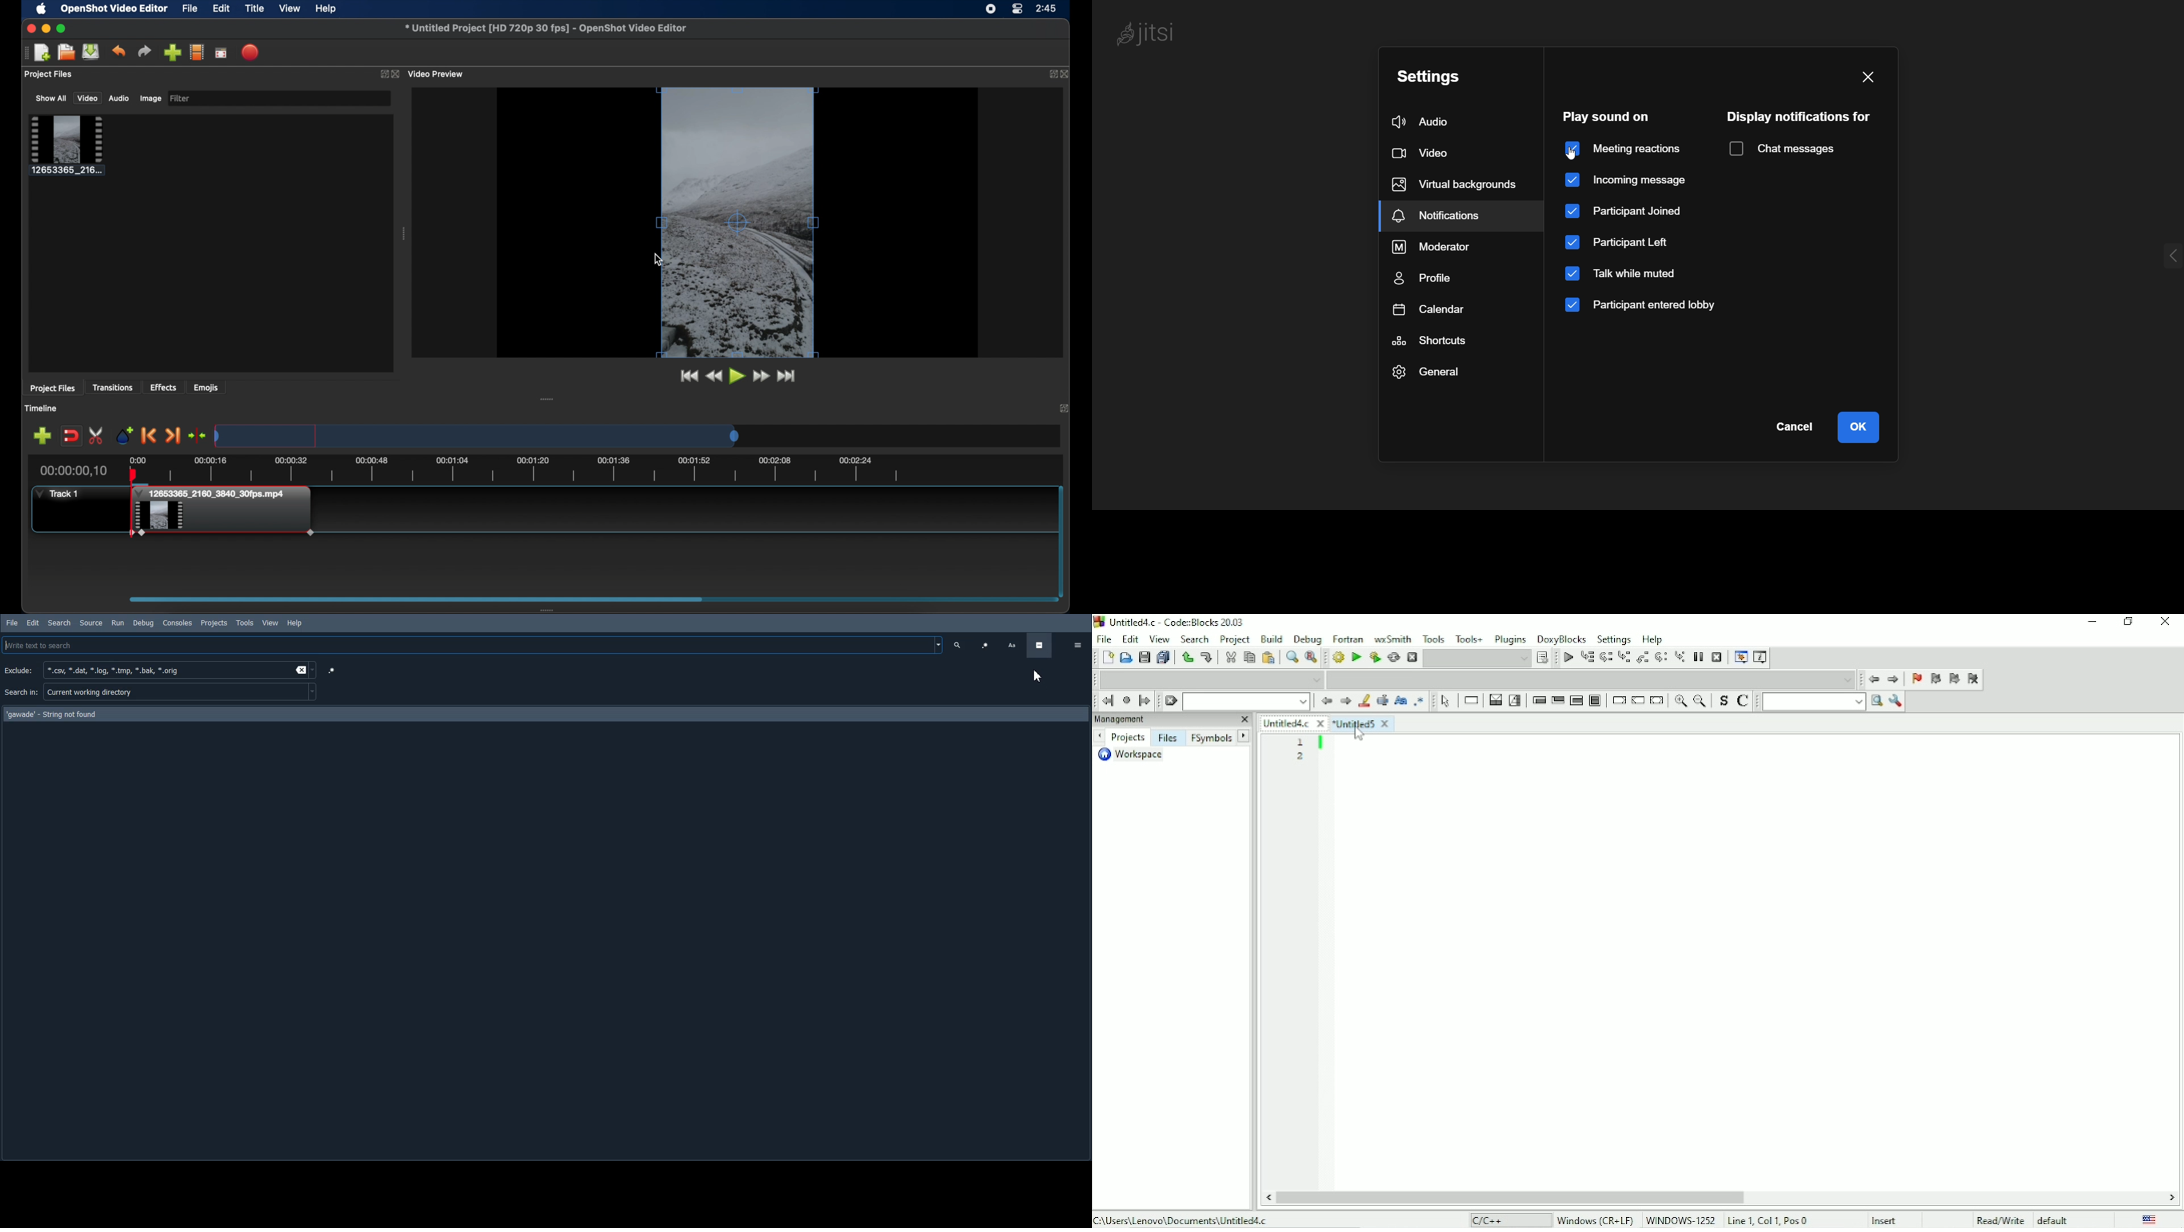  I want to click on Selection, so click(1515, 701).